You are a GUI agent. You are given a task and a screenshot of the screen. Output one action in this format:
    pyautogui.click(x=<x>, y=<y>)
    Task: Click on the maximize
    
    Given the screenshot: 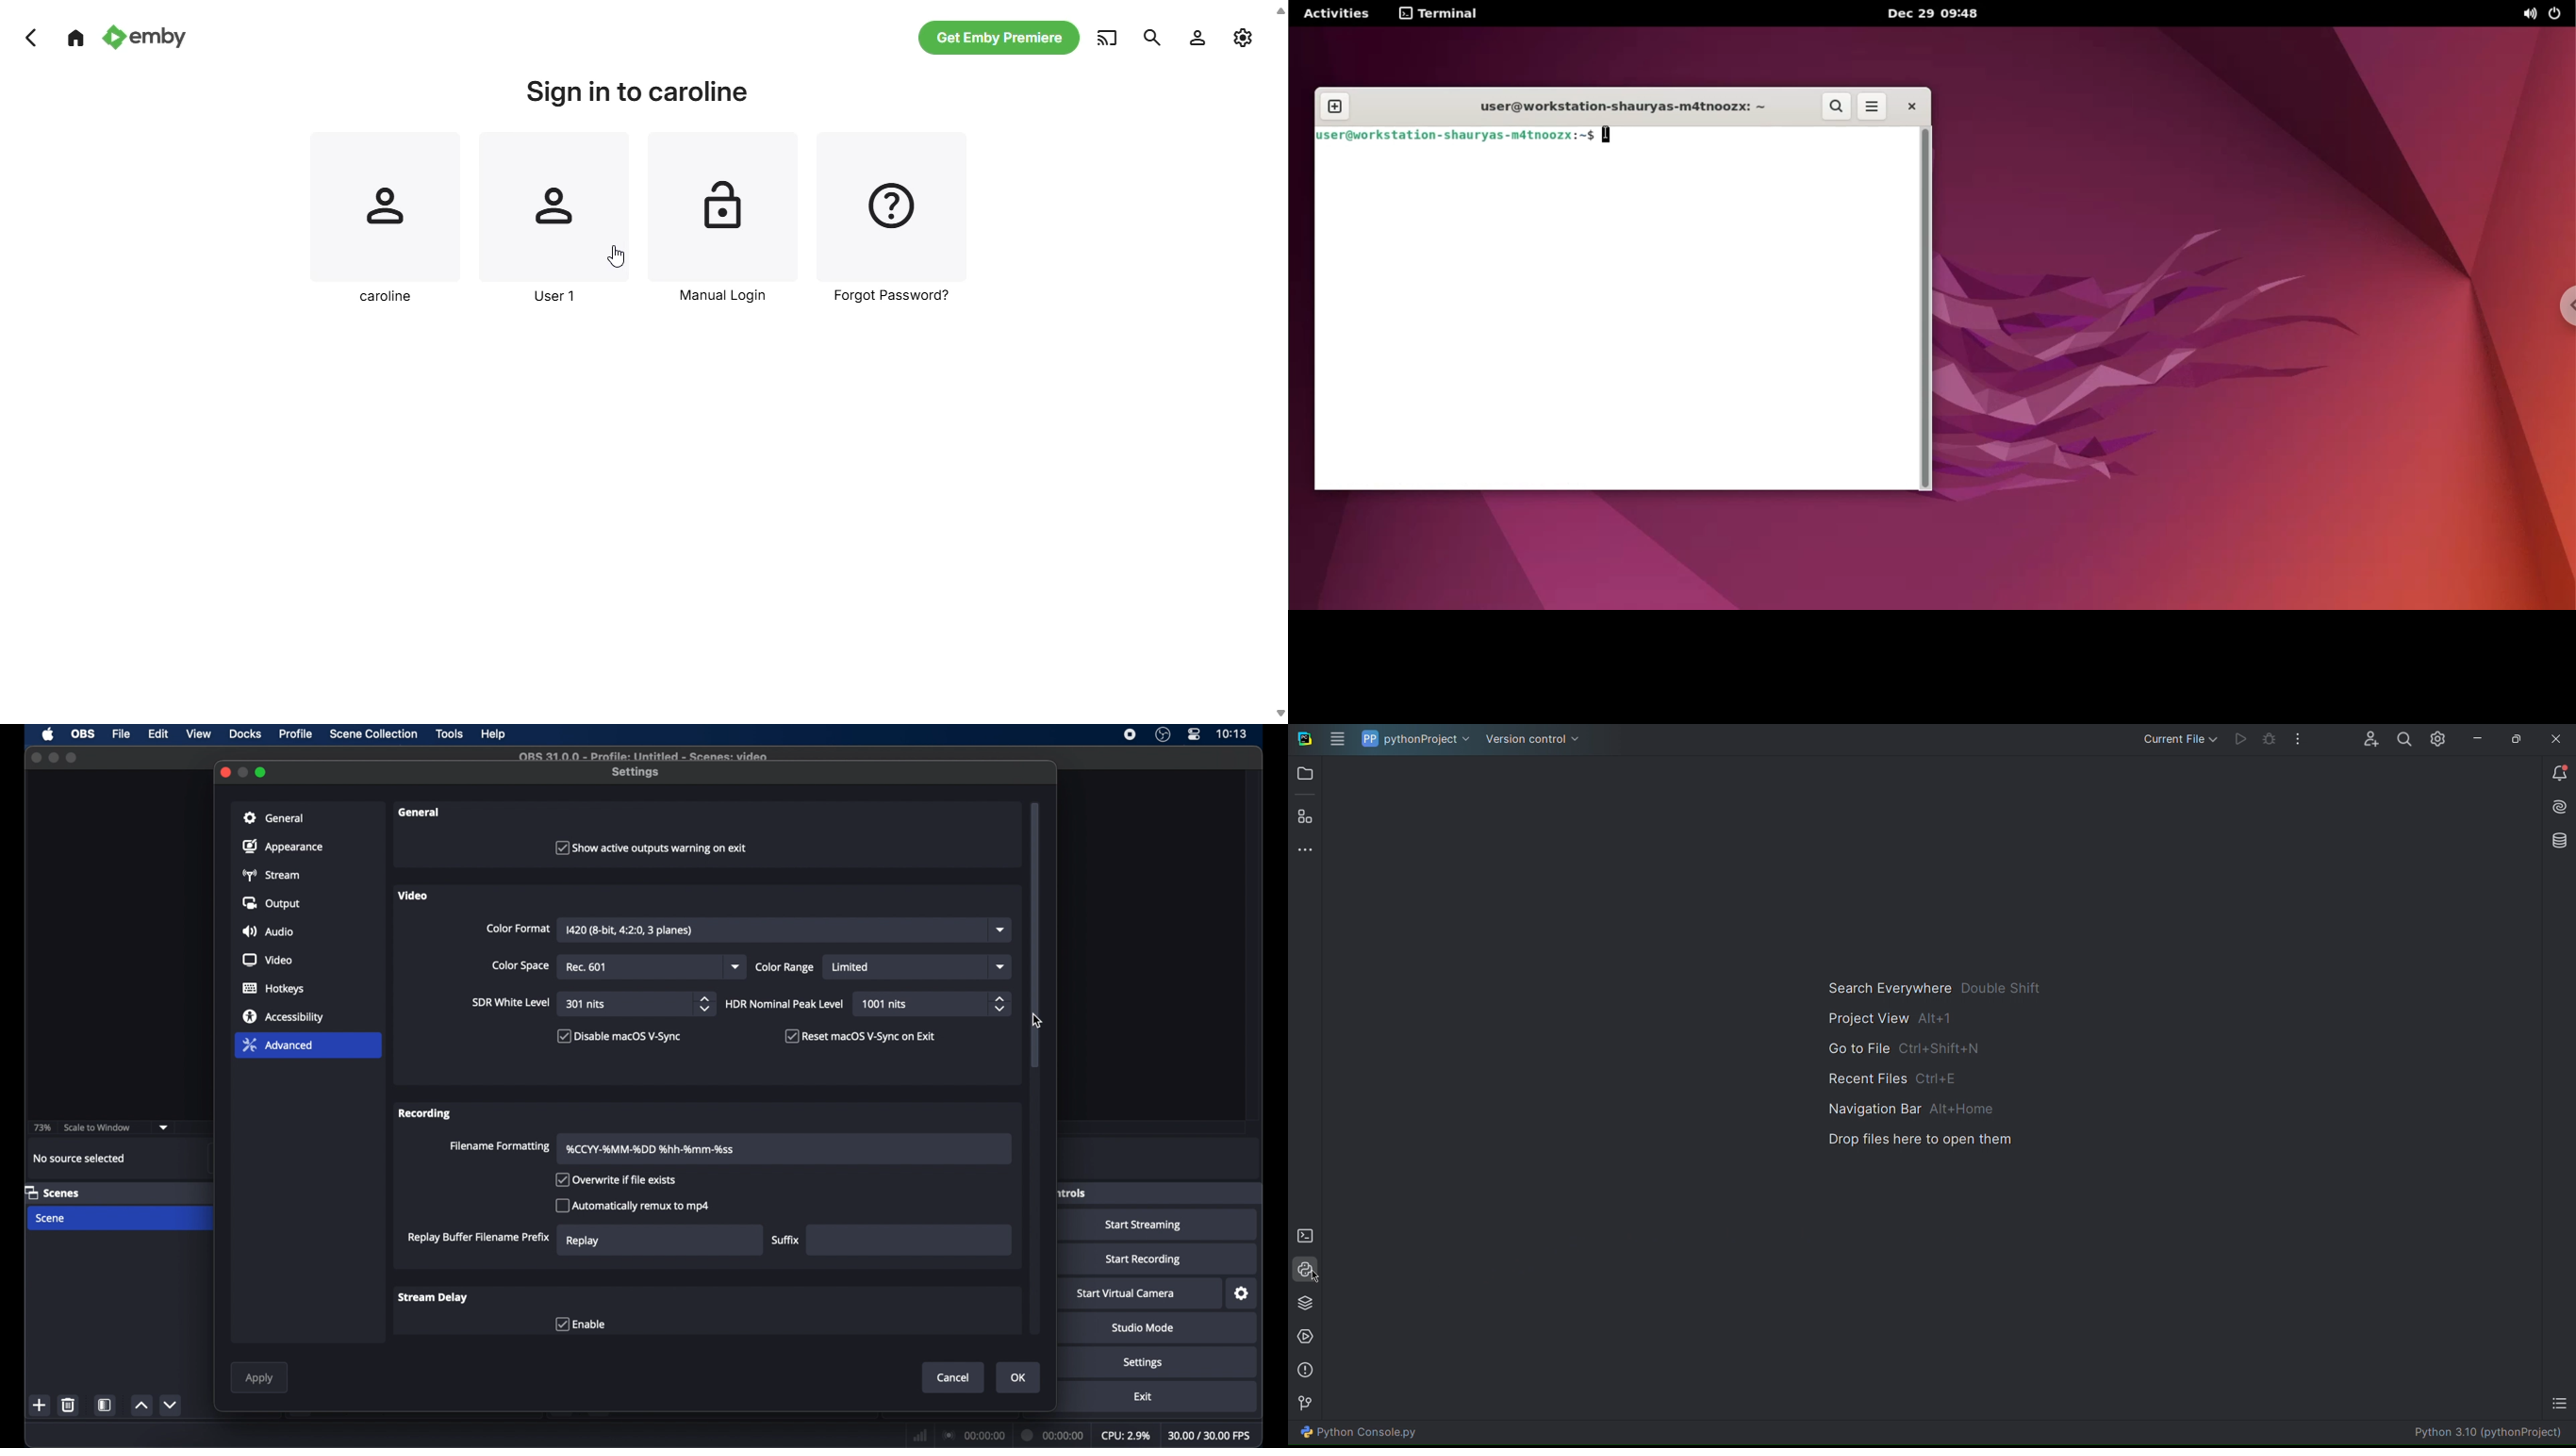 What is the action you would take?
    pyautogui.click(x=262, y=772)
    